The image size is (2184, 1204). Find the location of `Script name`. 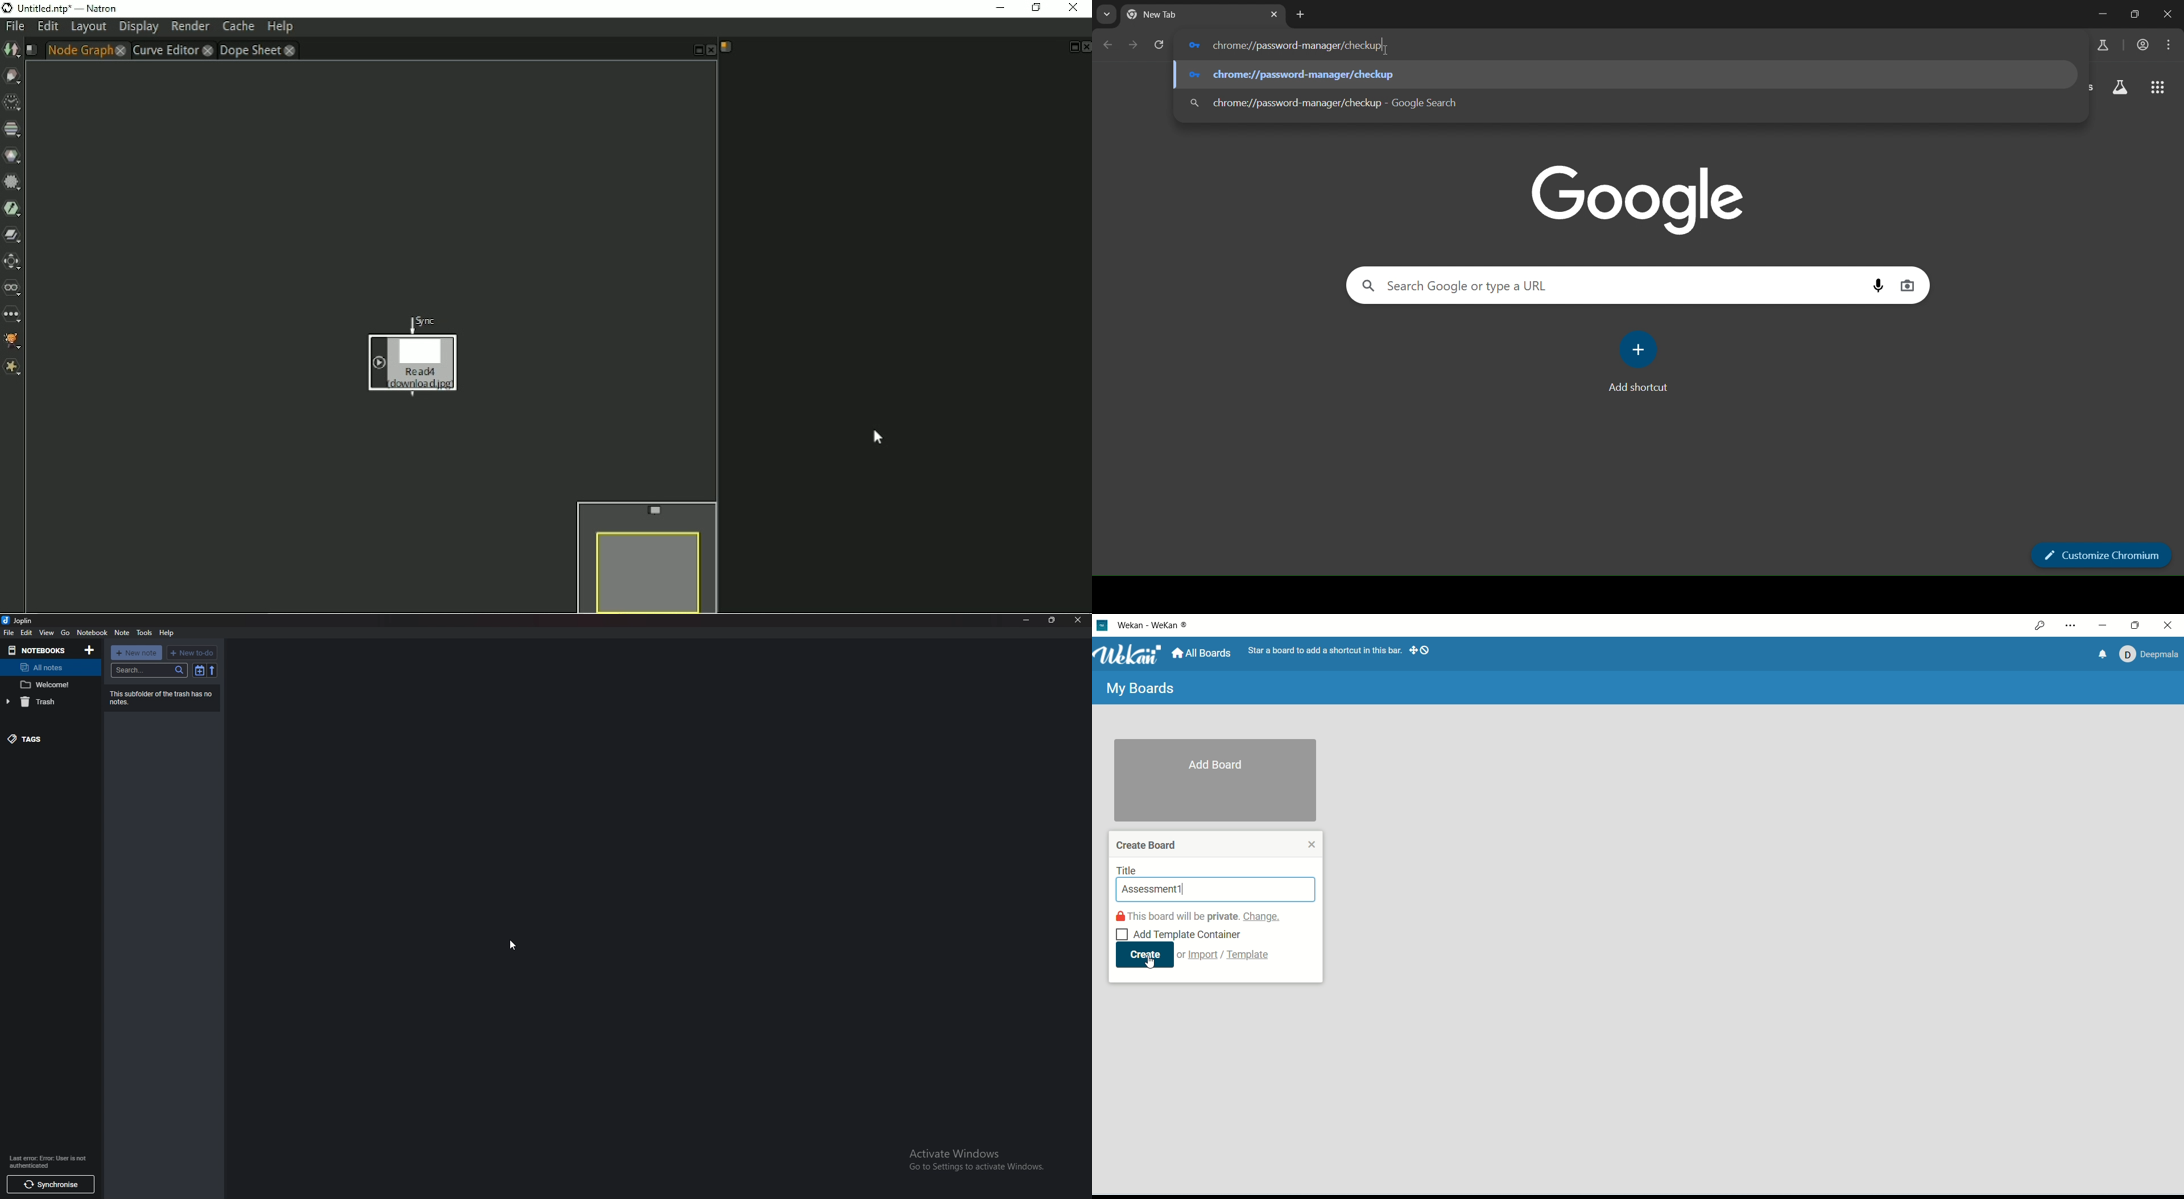

Script name is located at coordinates (31, 50).